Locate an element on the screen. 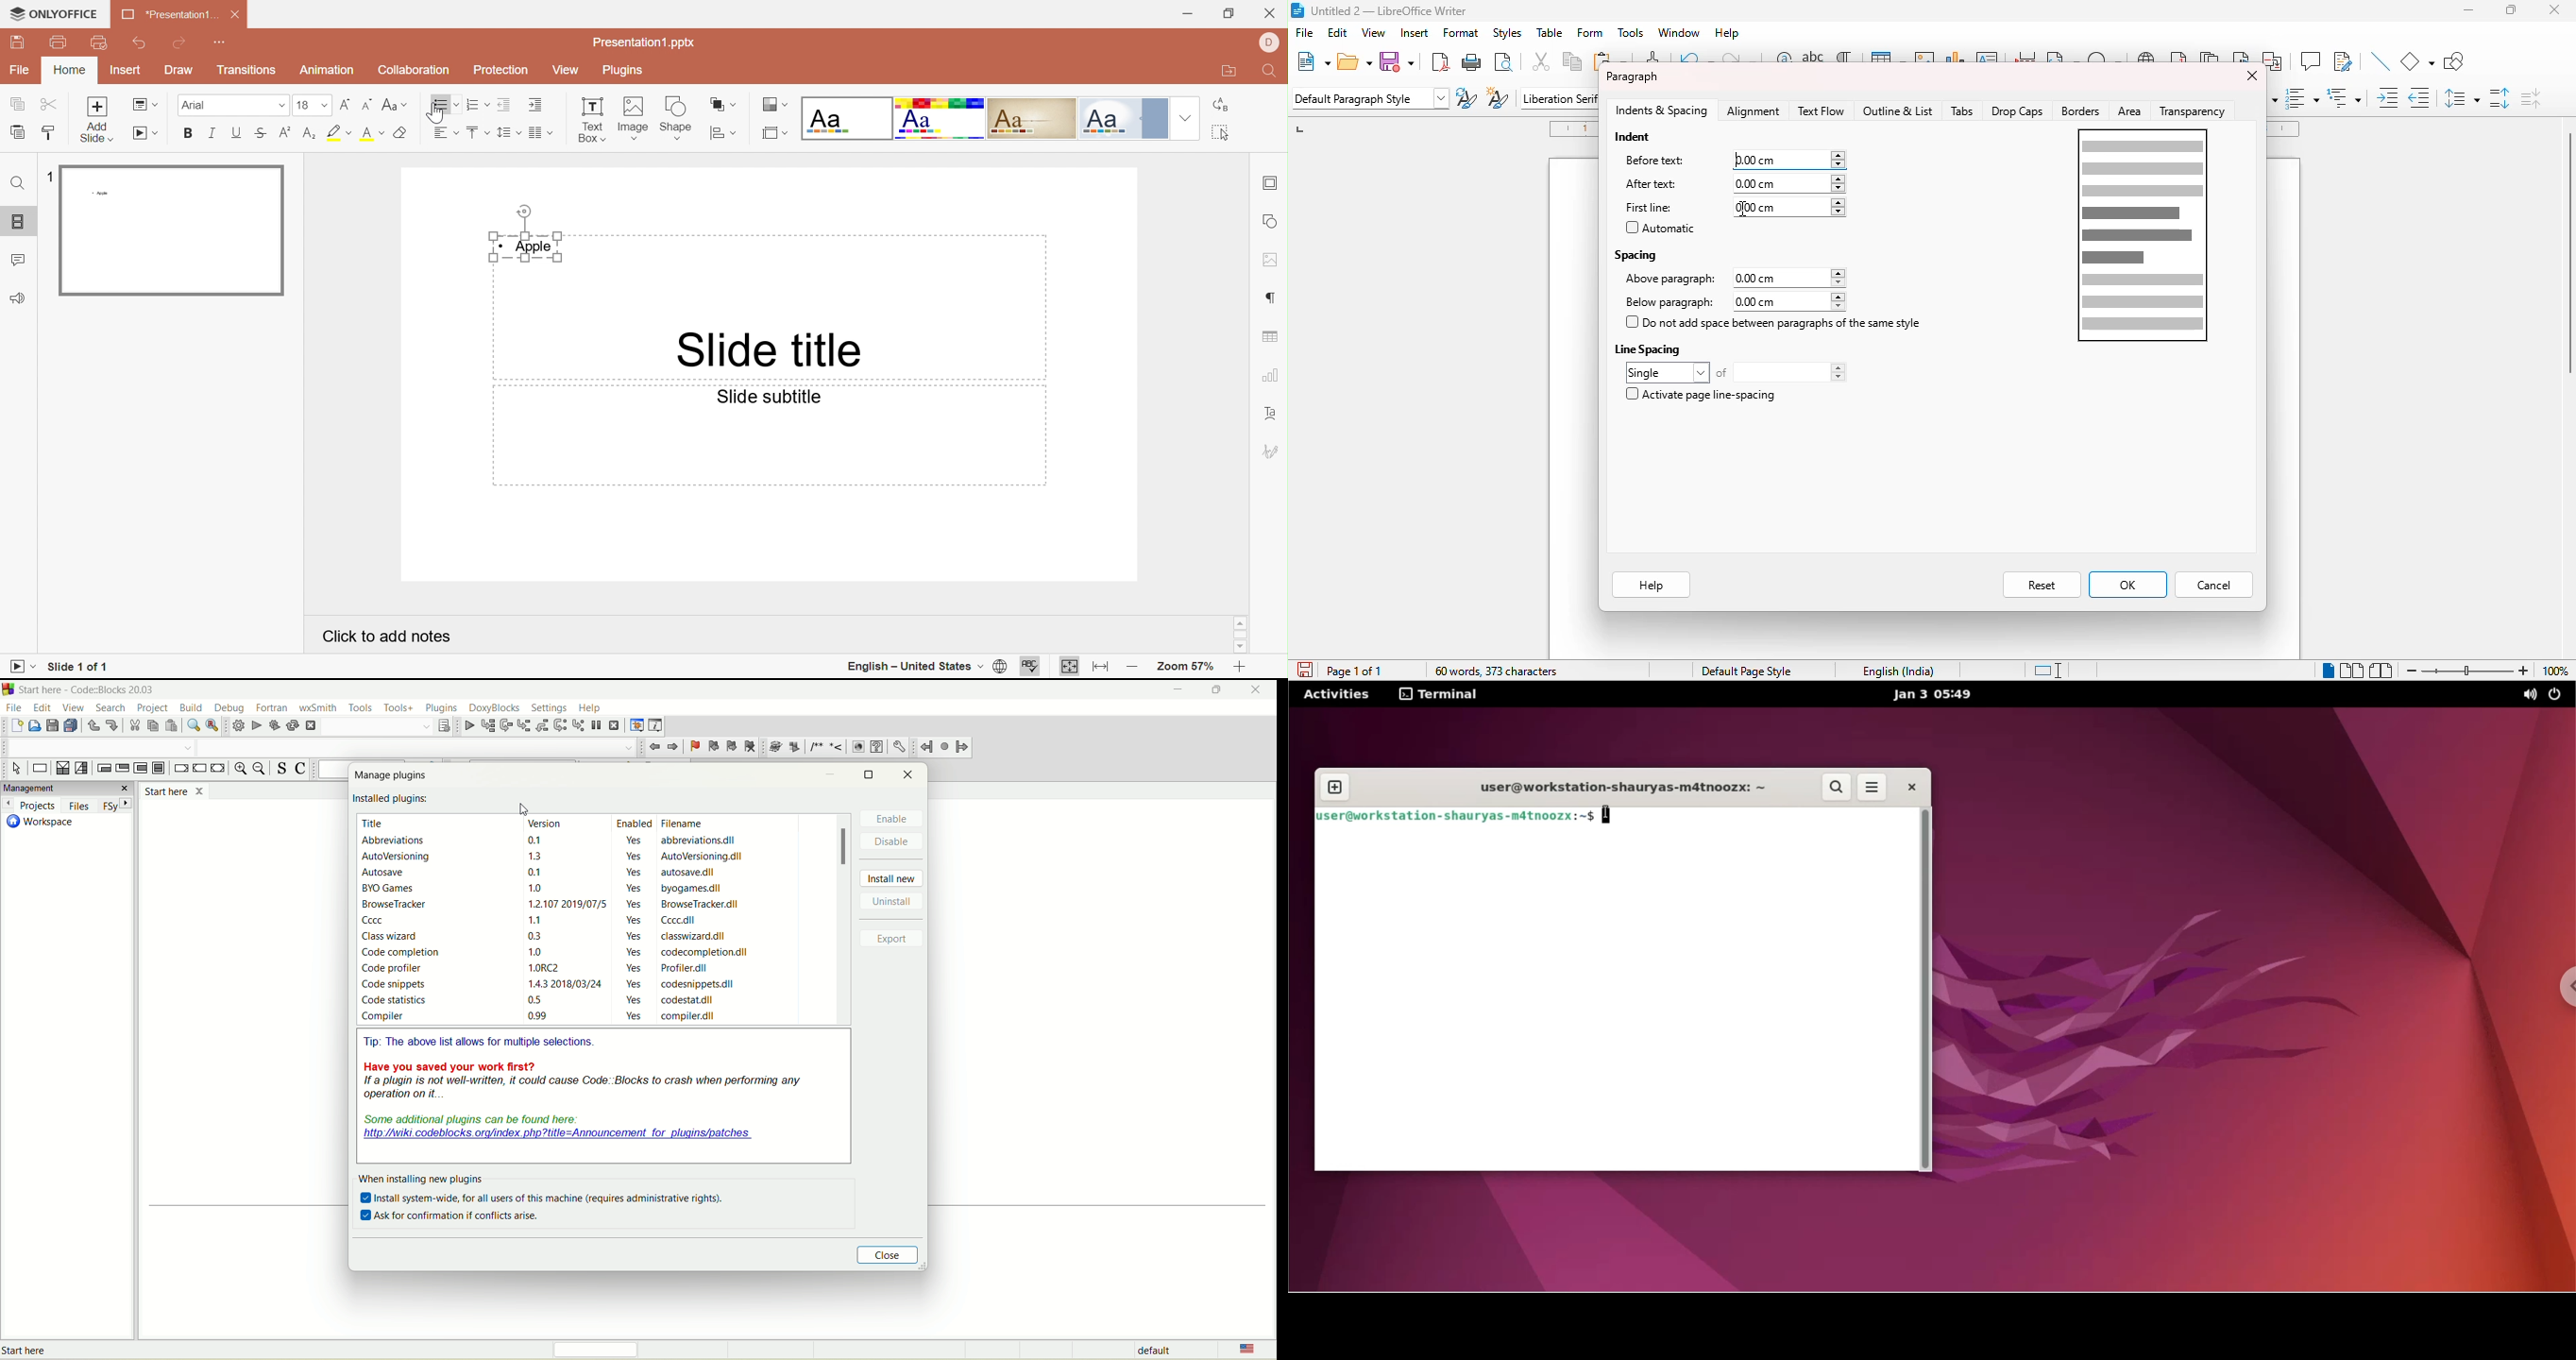 Image resolution: width=2576 pixels, height=1372 pixels. wzSmith is located at coordinates (319, 708).